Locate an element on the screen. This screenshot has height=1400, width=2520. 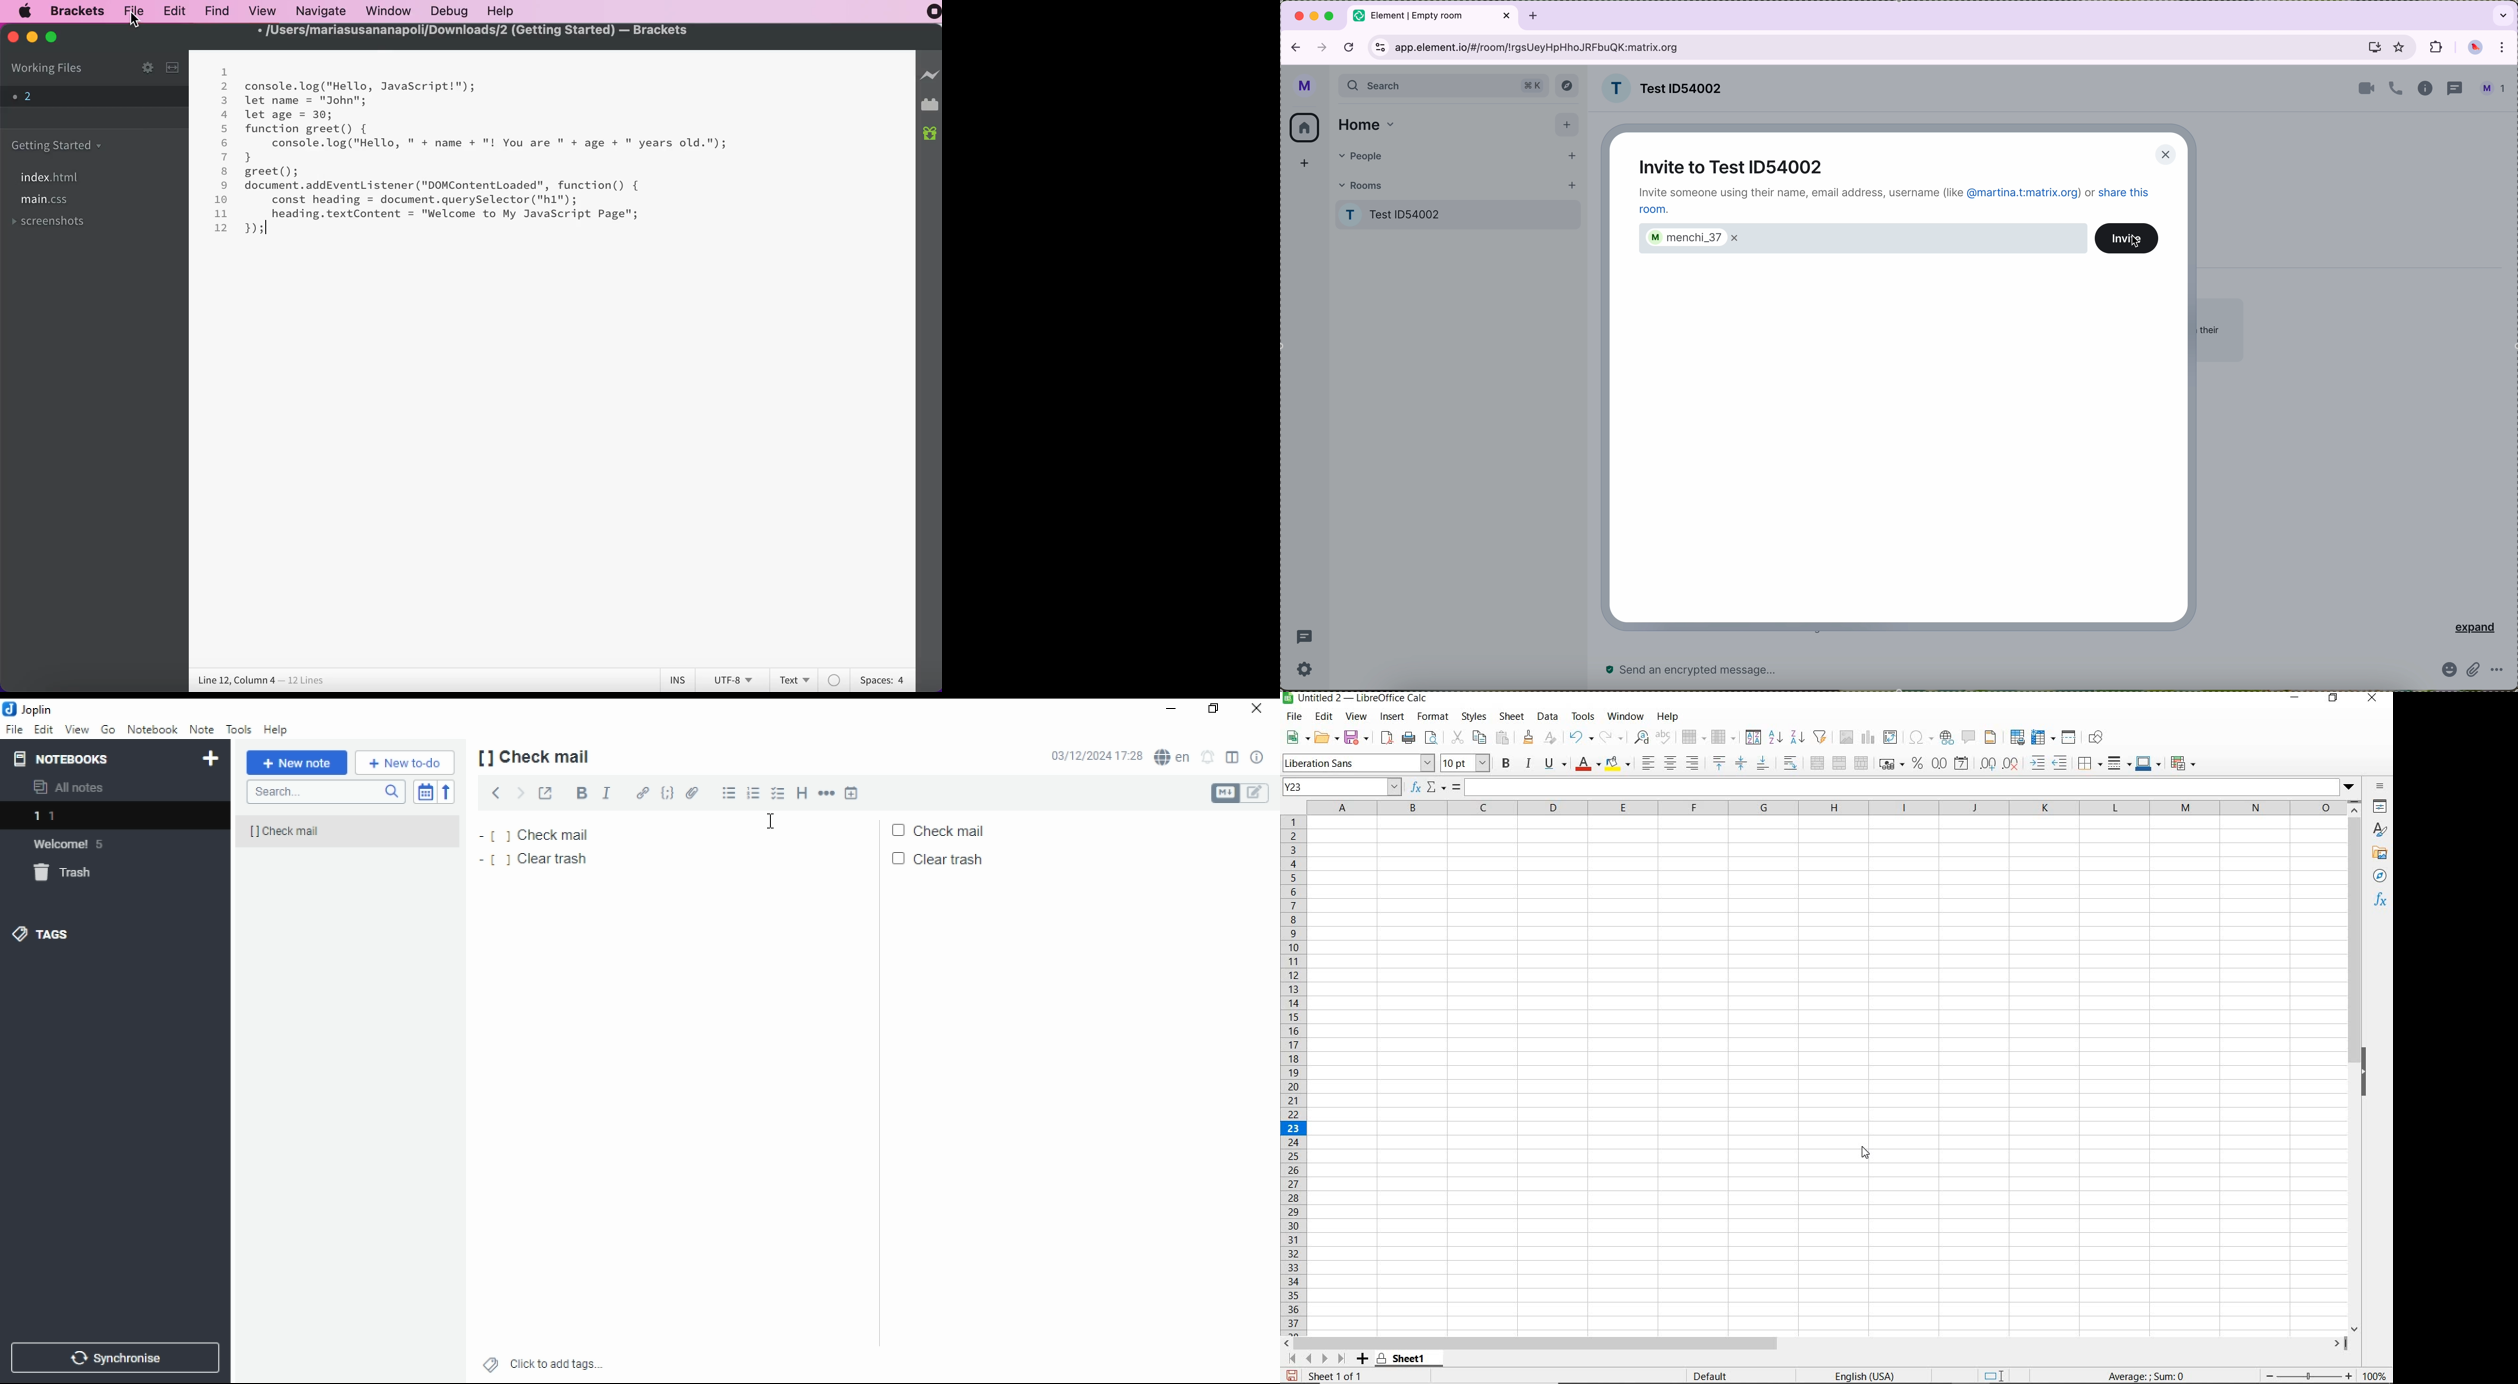
[] check mail is located at coordinates (332, 831).